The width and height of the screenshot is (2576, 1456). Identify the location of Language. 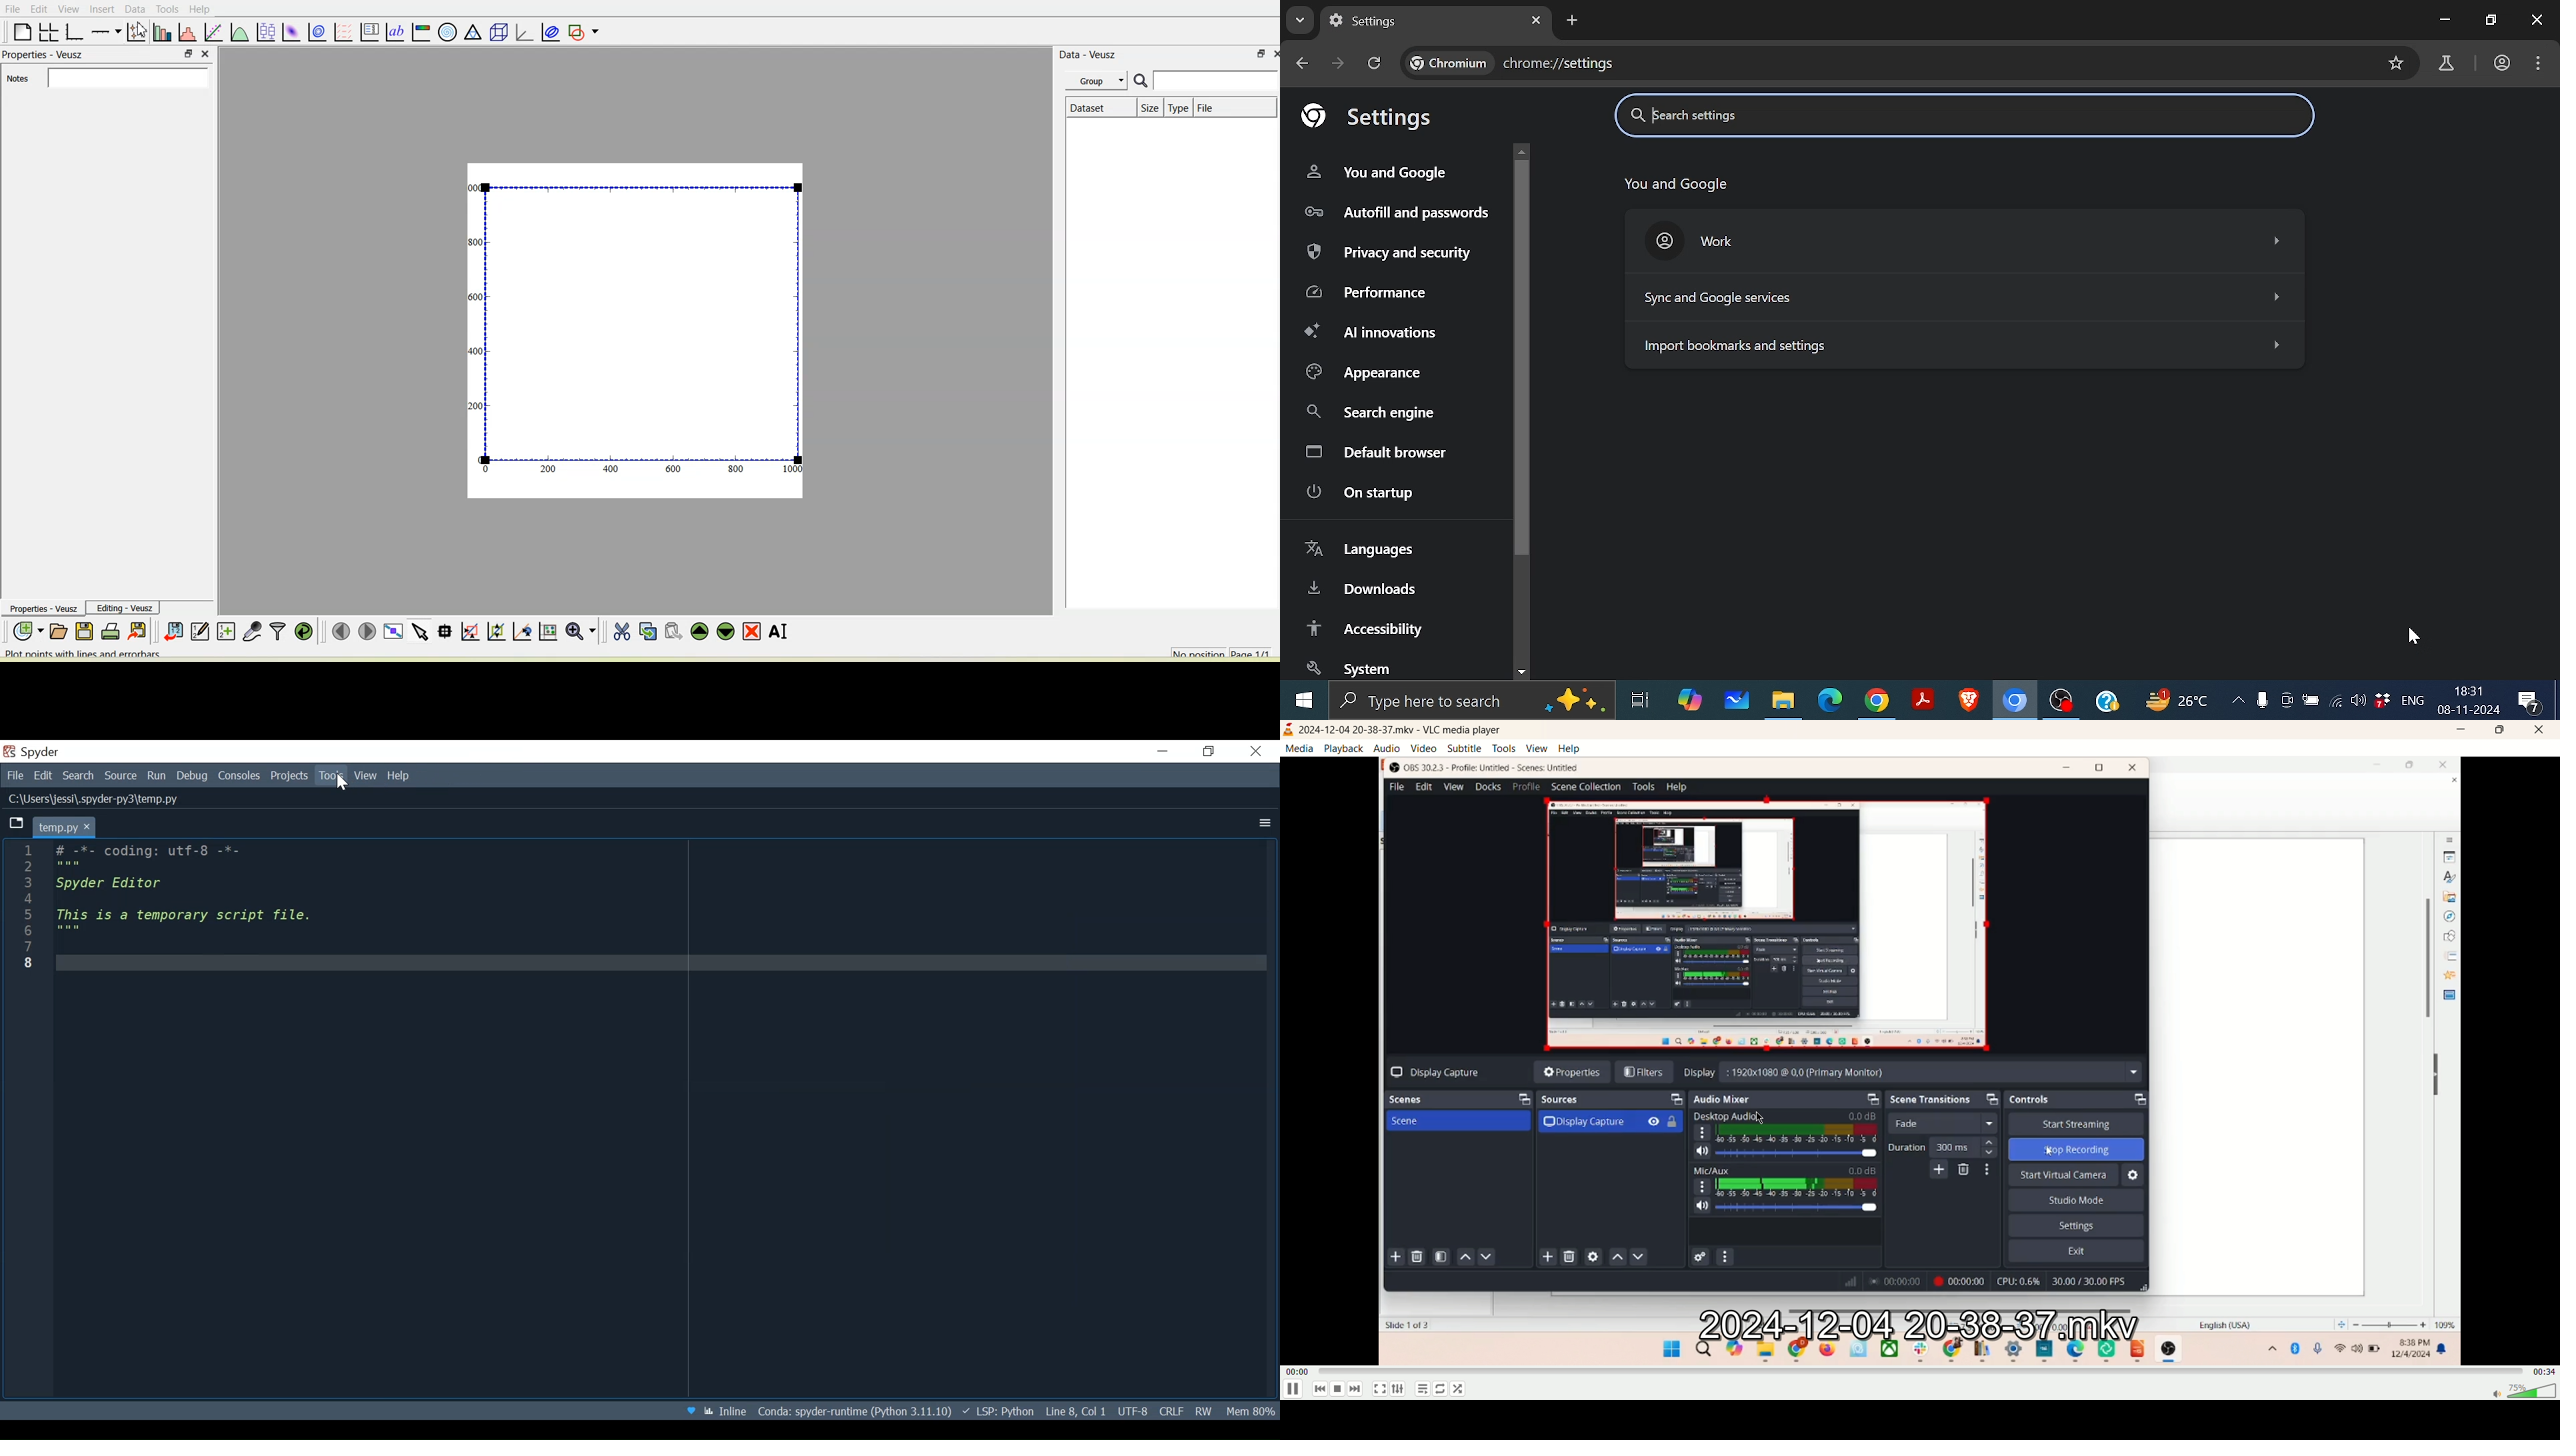
(1037, 1412).